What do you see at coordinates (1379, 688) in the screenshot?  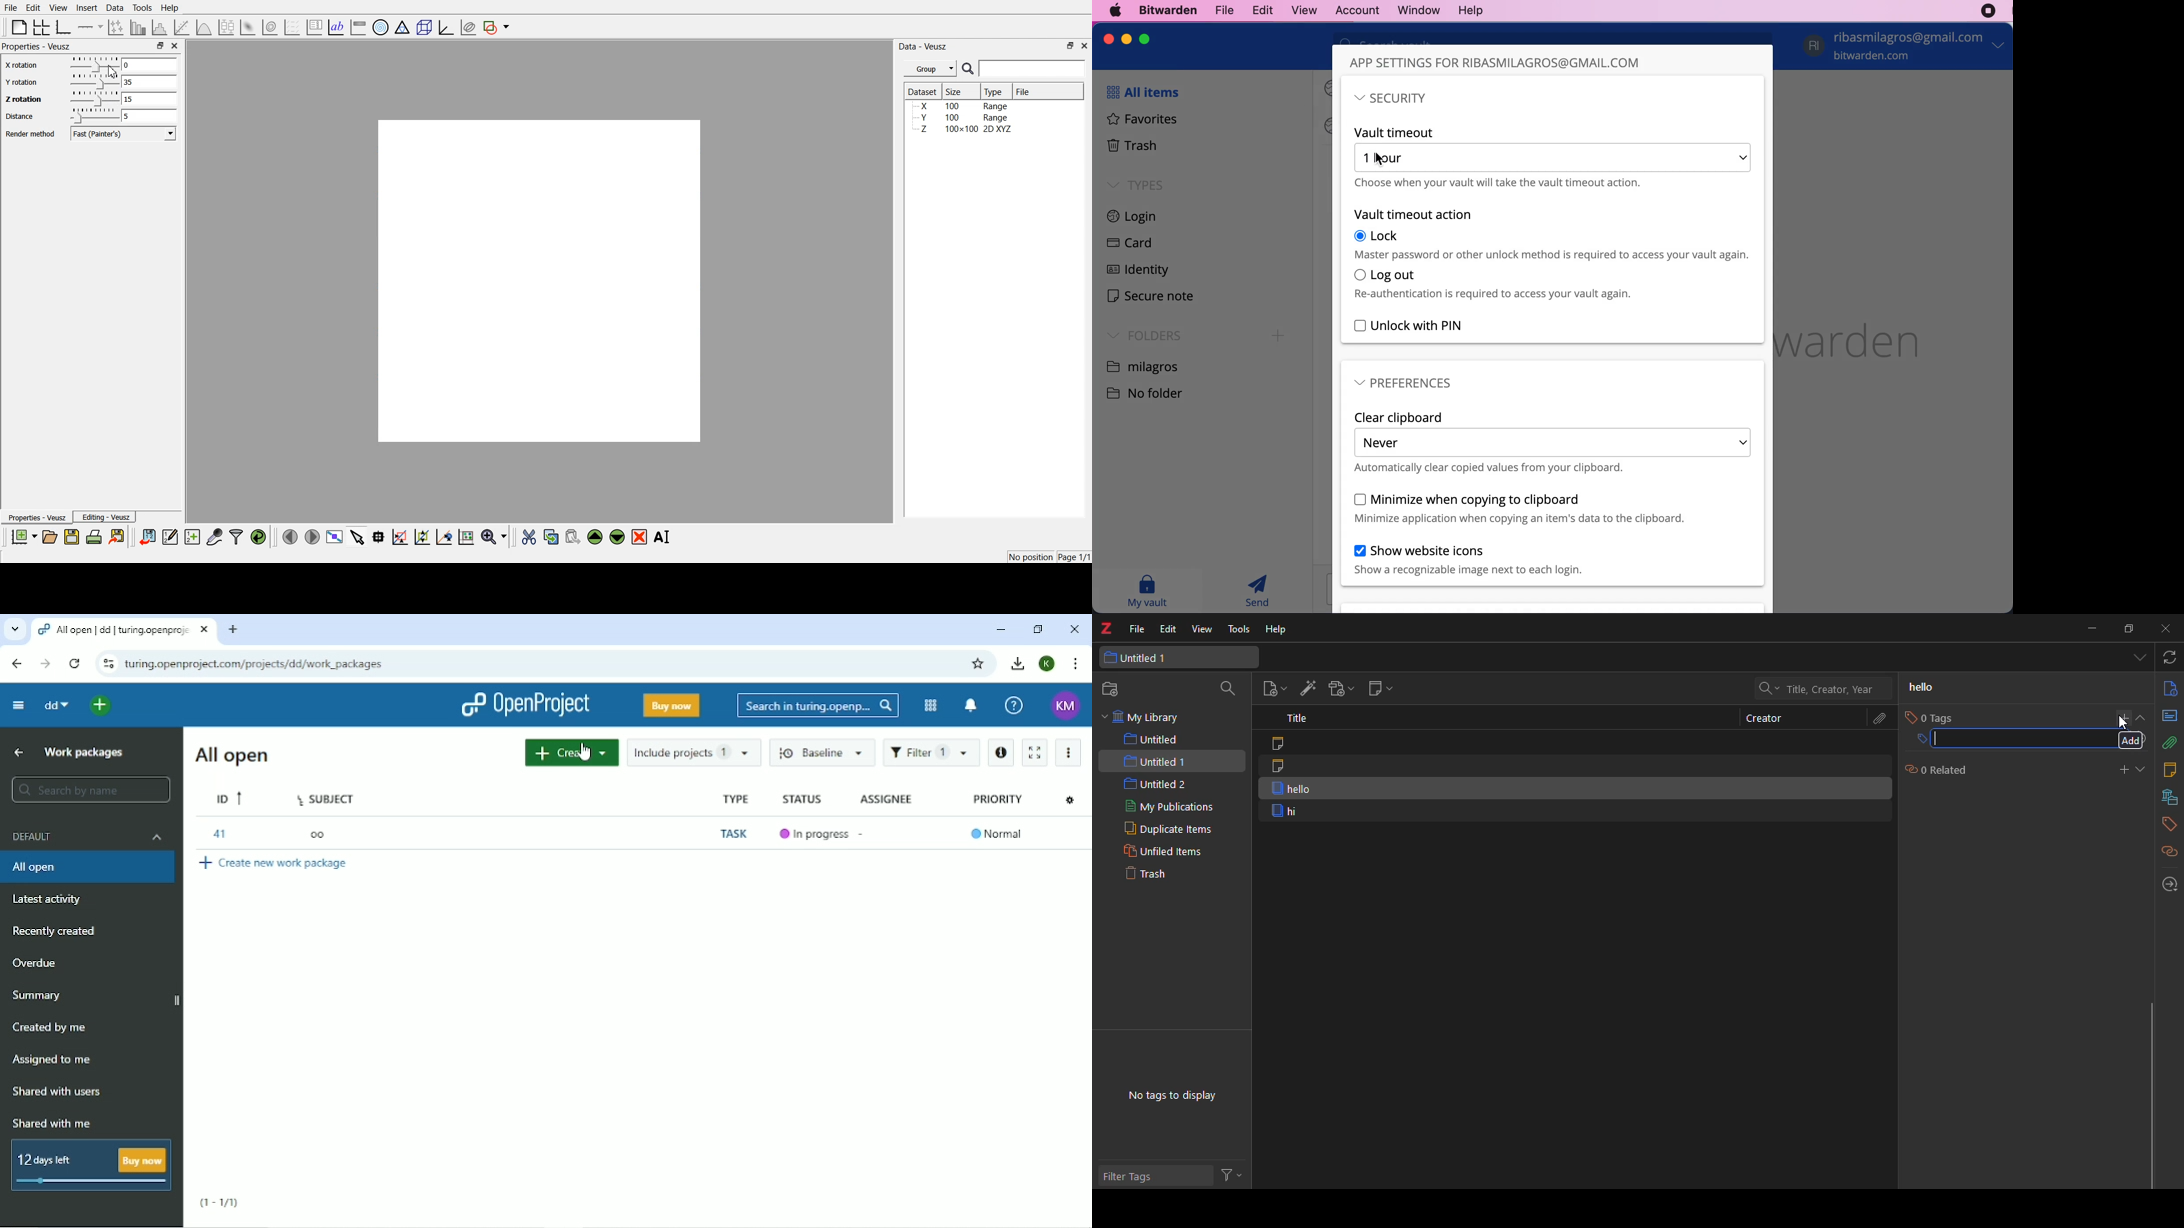 I see `new note` at bounding box center [1379, 688].